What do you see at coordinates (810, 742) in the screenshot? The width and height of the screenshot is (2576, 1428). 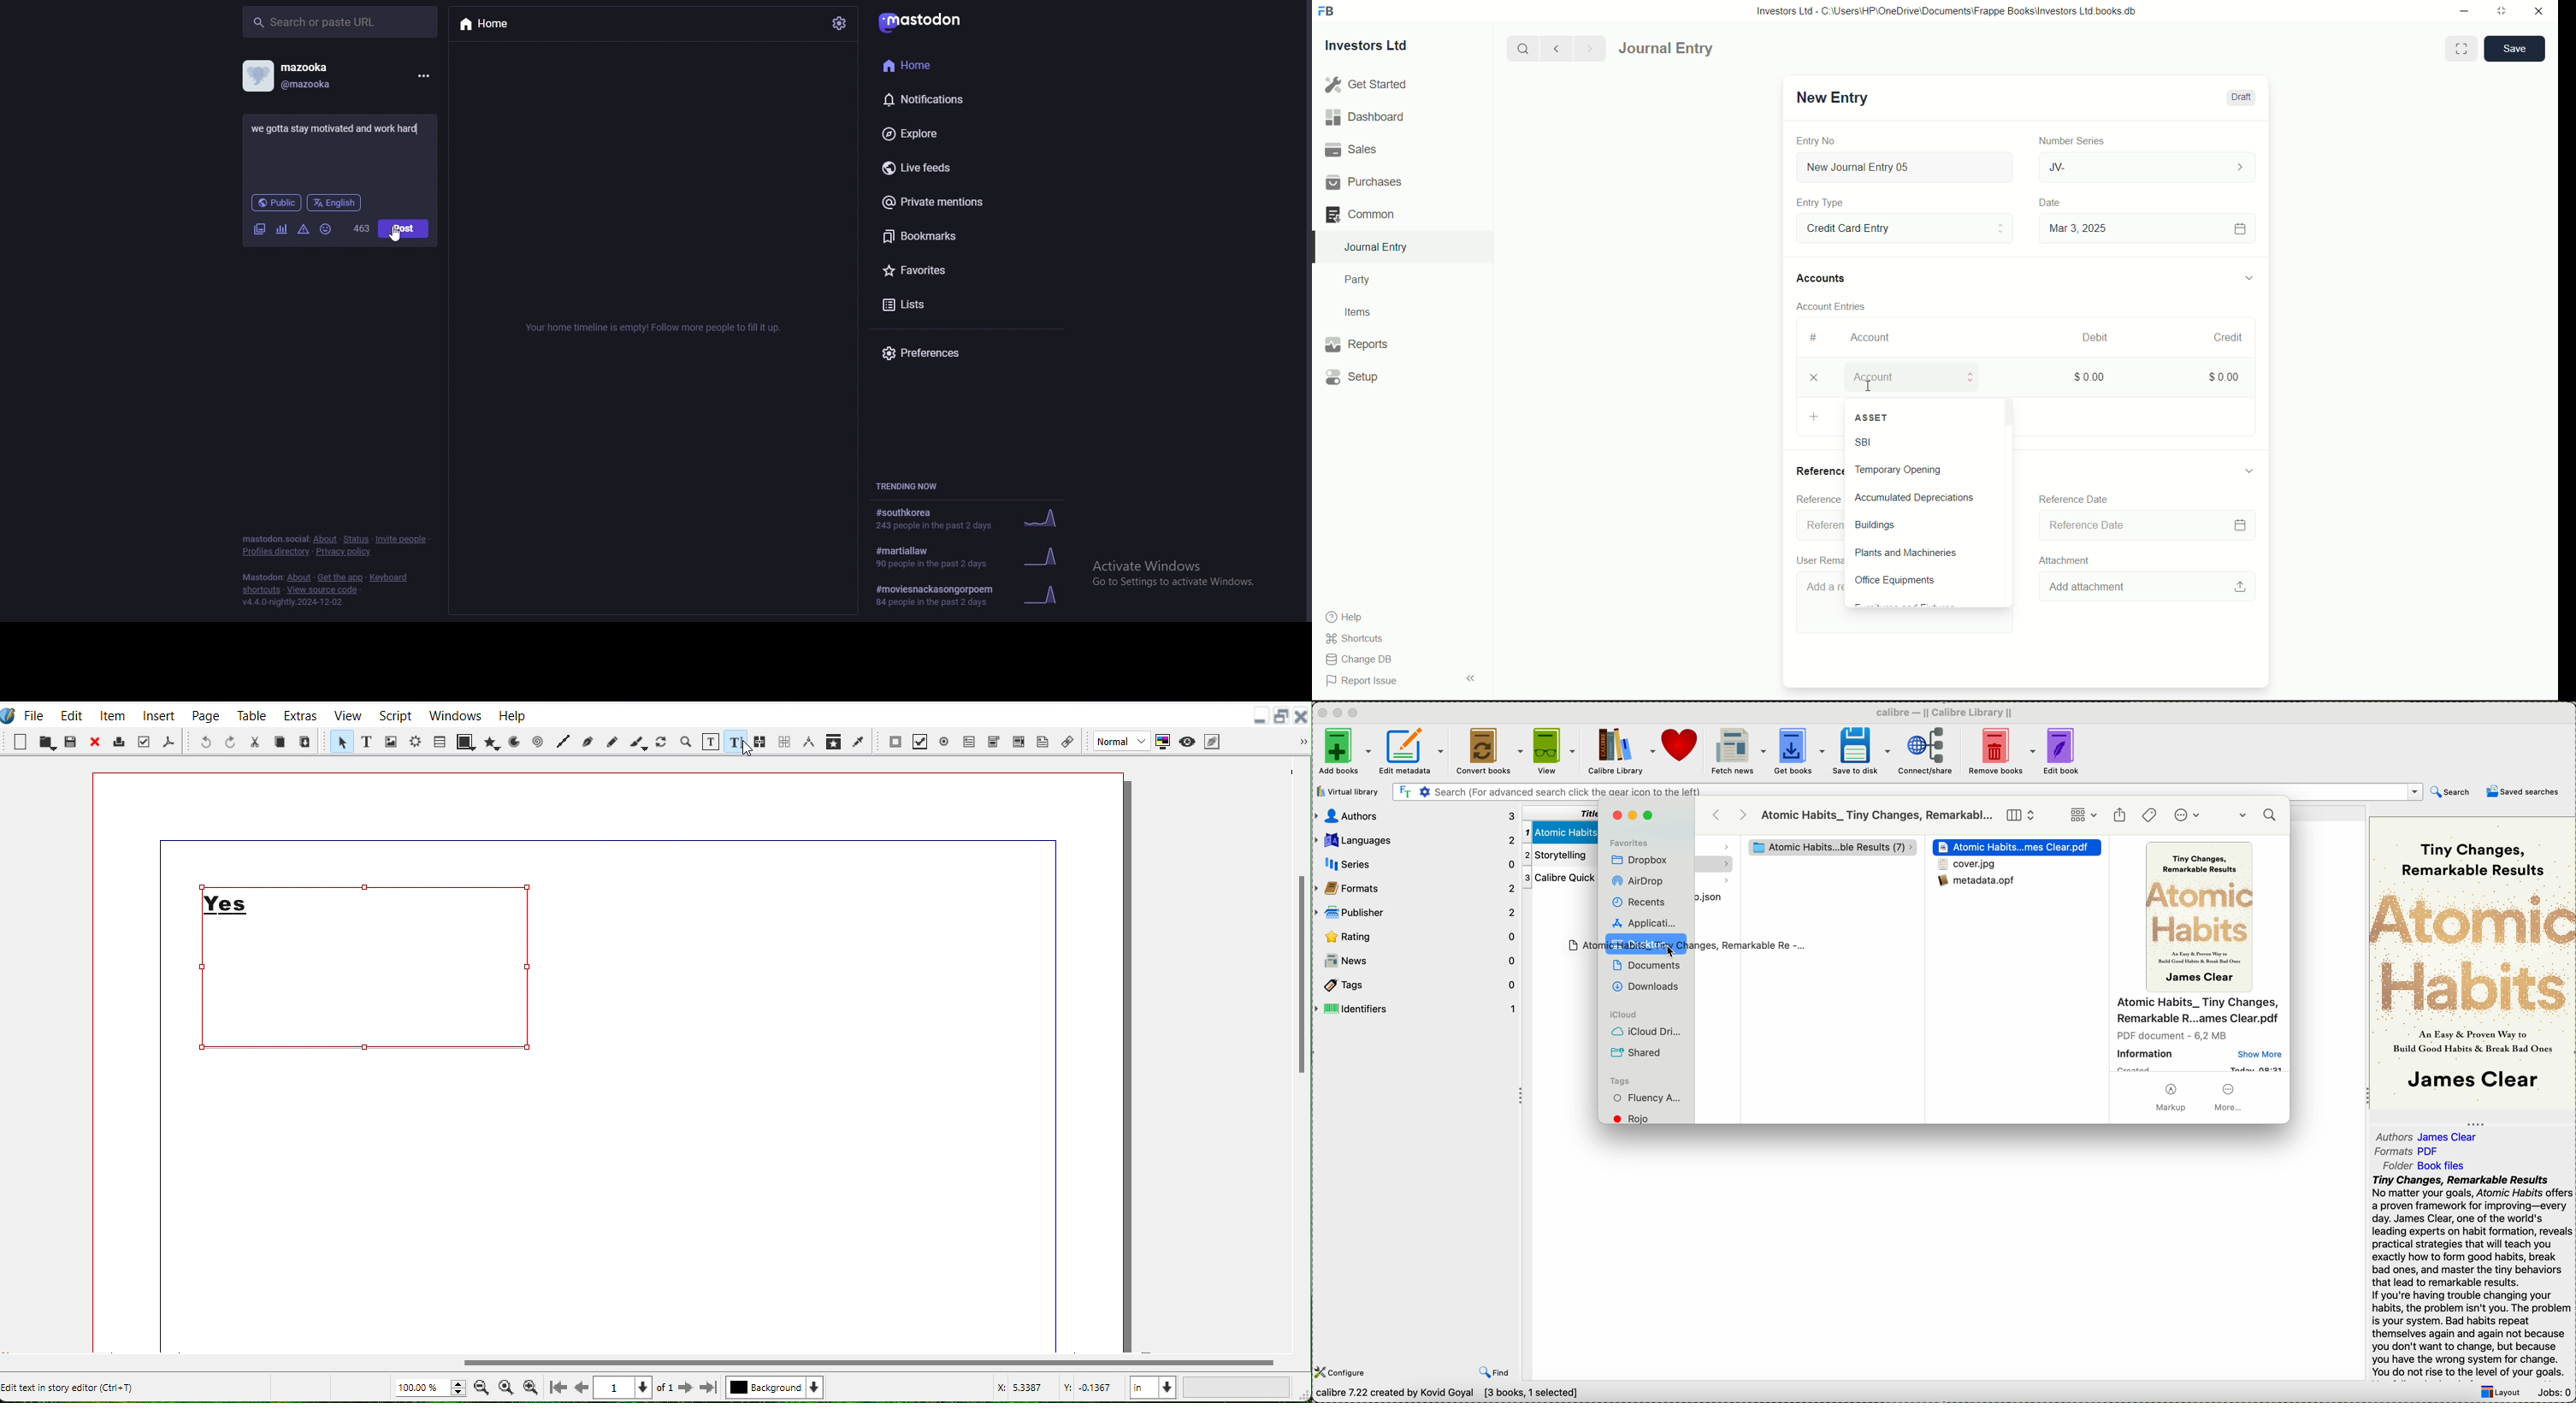 I see `Measurements` at bounding box center [810, 742].